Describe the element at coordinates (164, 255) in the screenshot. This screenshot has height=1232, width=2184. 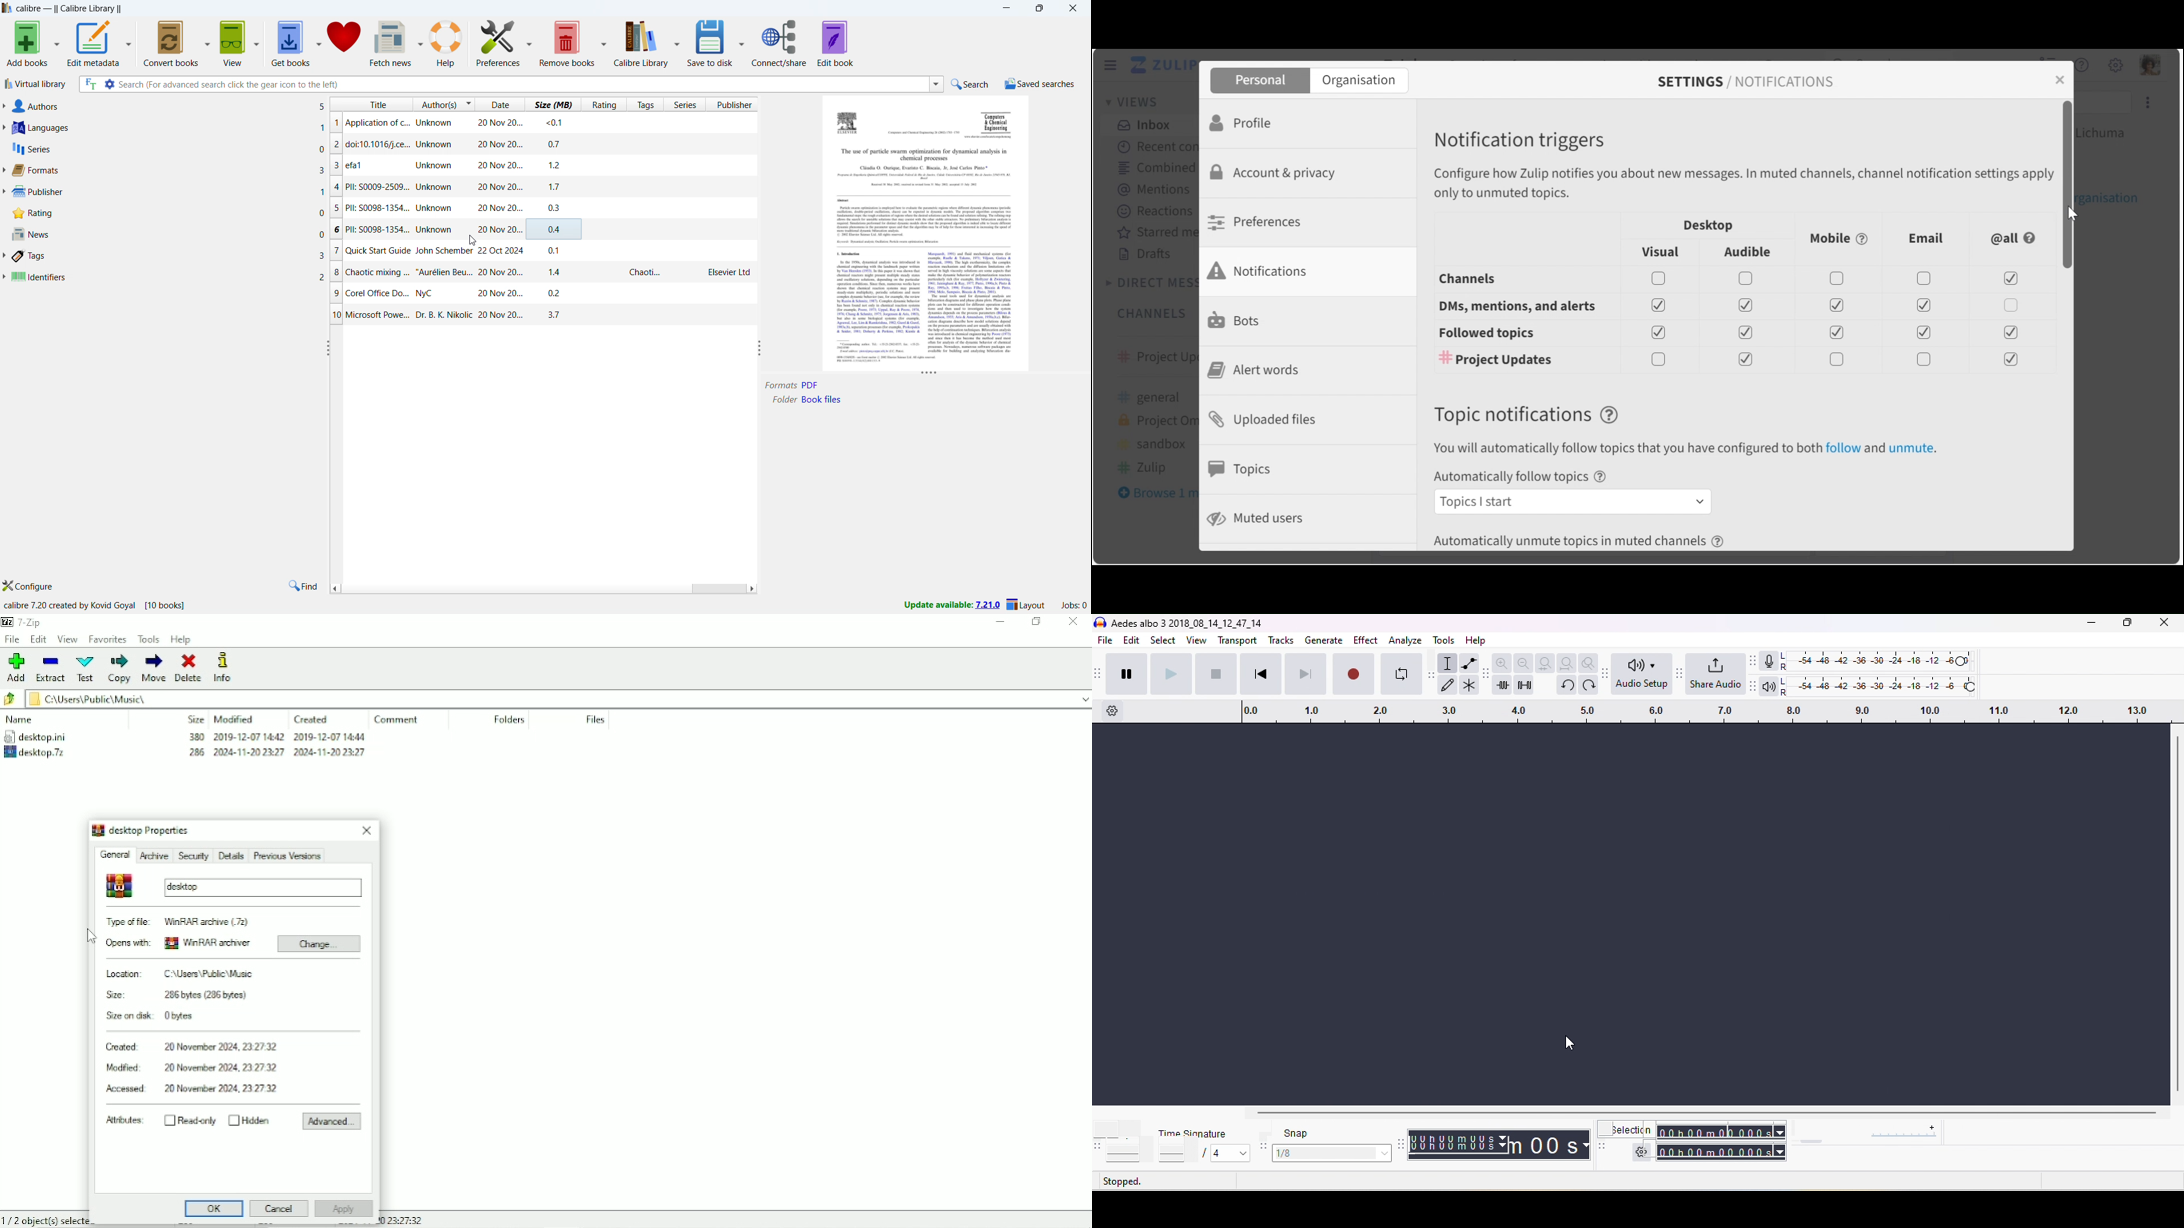
I see `tags` at that location.